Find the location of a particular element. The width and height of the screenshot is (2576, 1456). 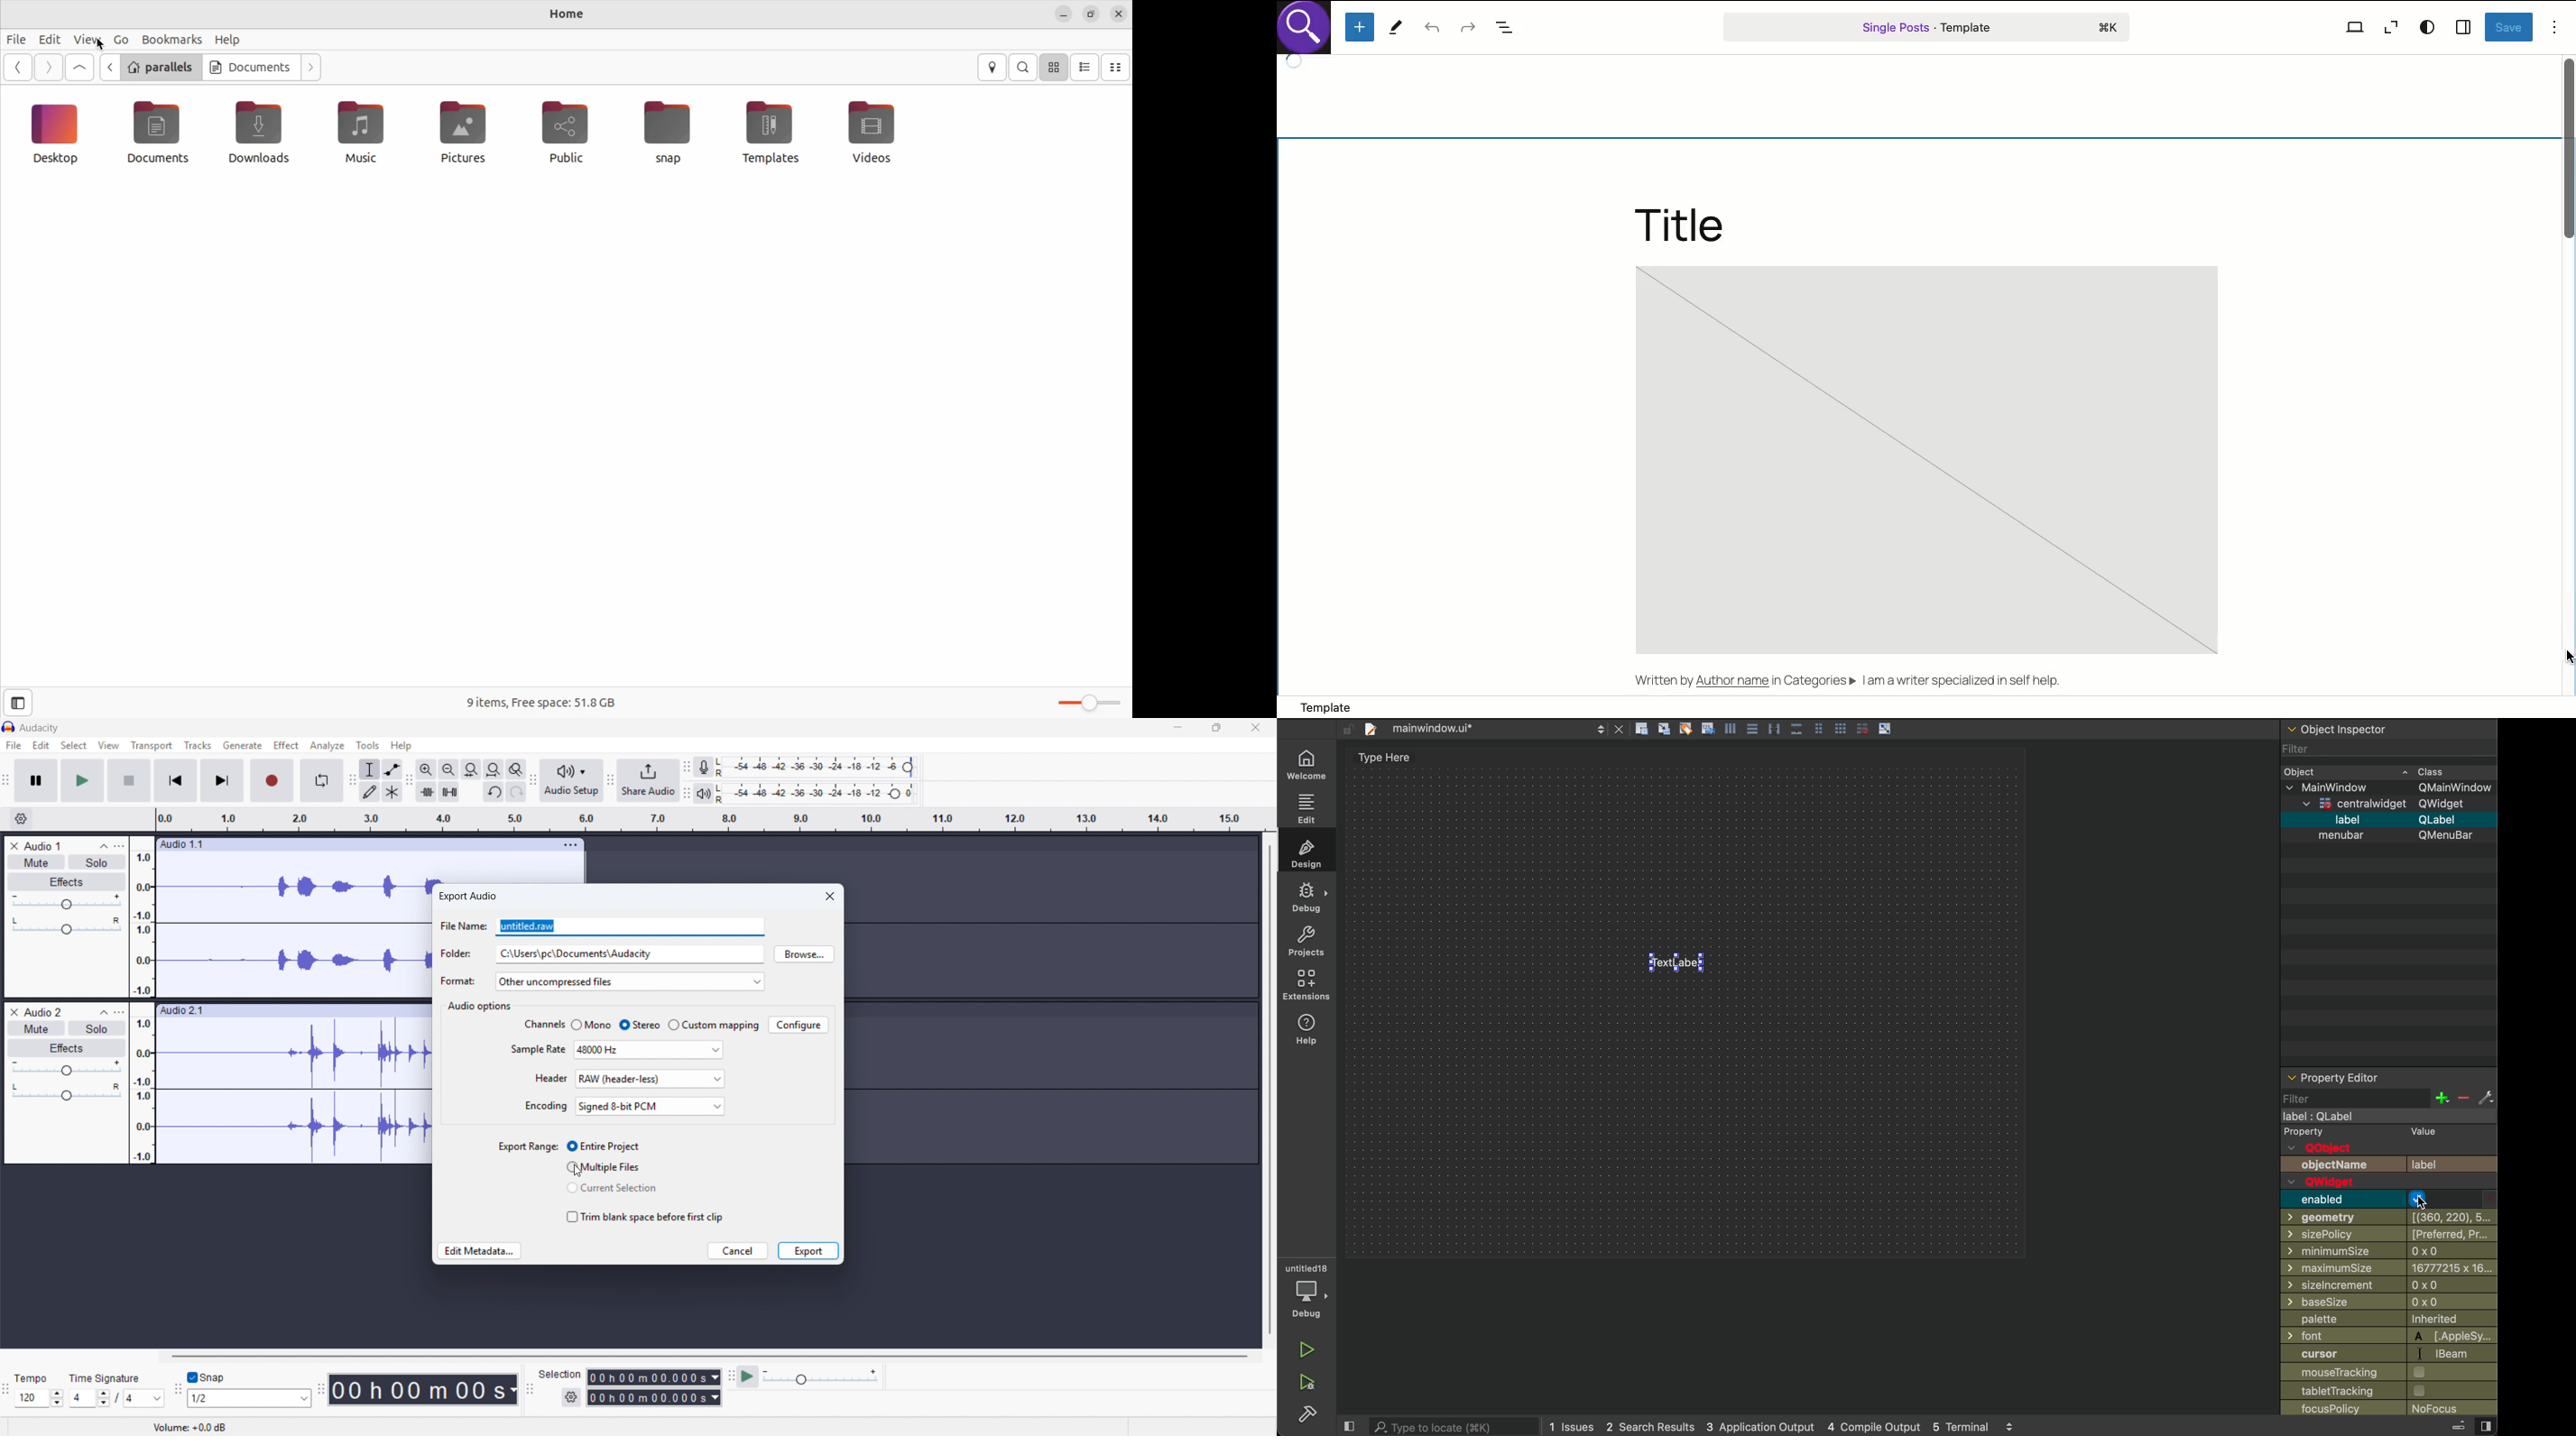

Draw tool  is located at coordinates (370, 792).